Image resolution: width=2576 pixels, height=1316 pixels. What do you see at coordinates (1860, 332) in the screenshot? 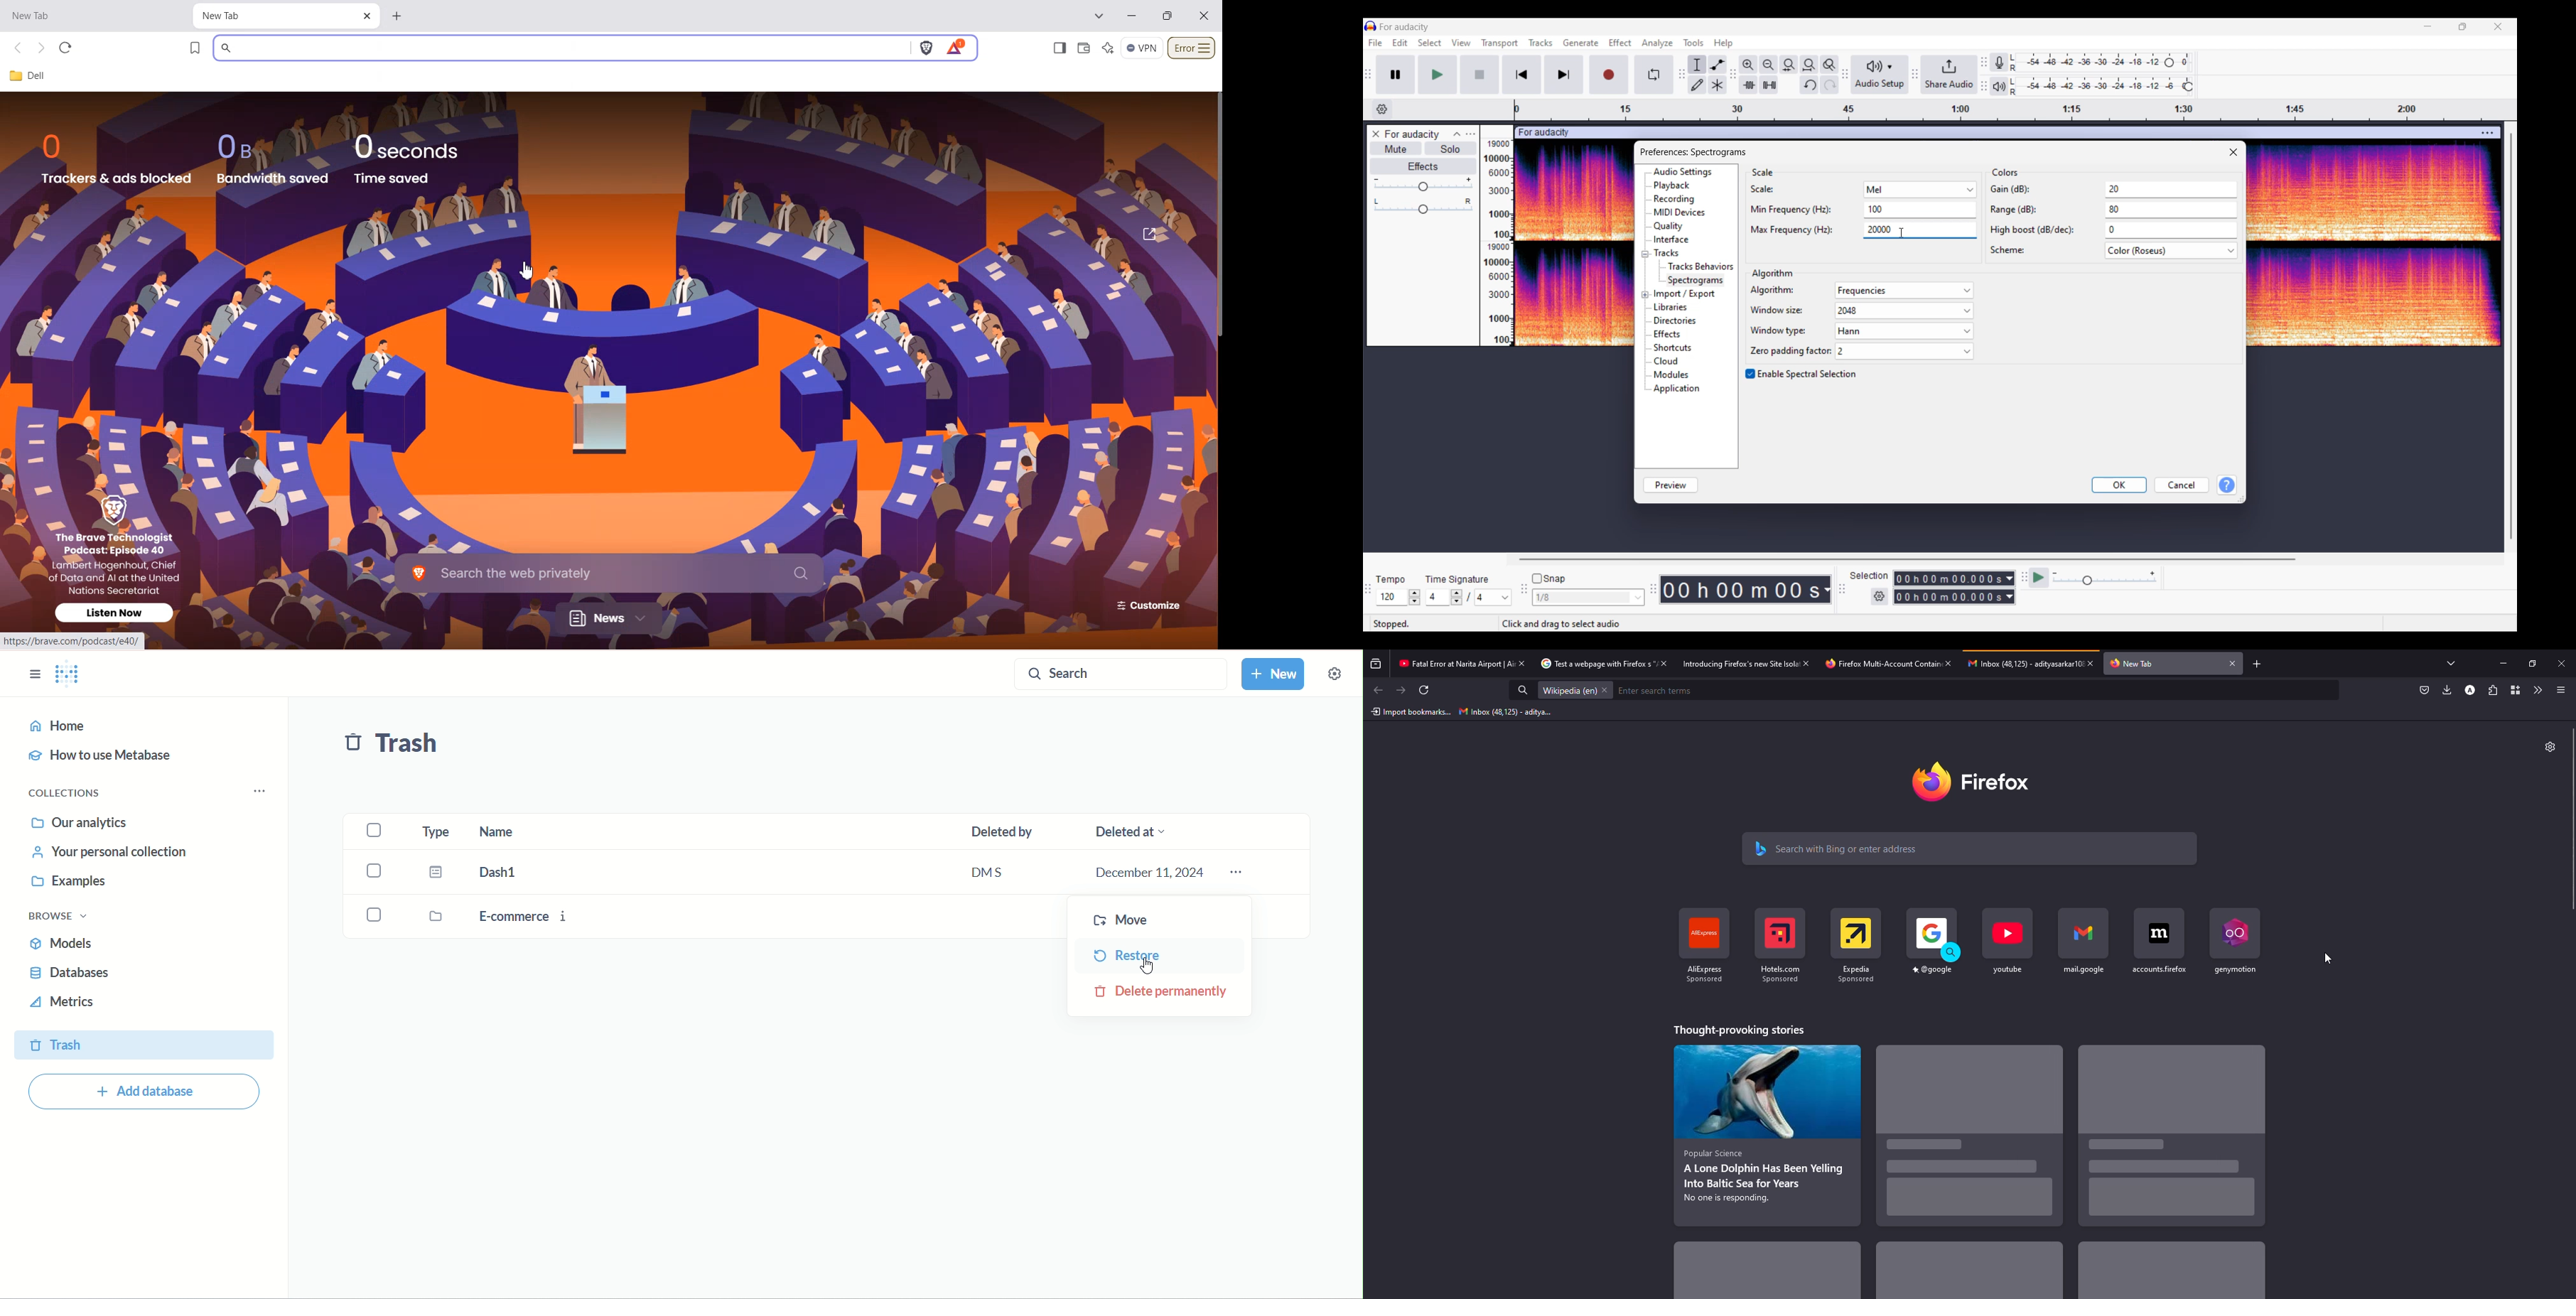
I see `window type` at bounding box center [1860, 332].